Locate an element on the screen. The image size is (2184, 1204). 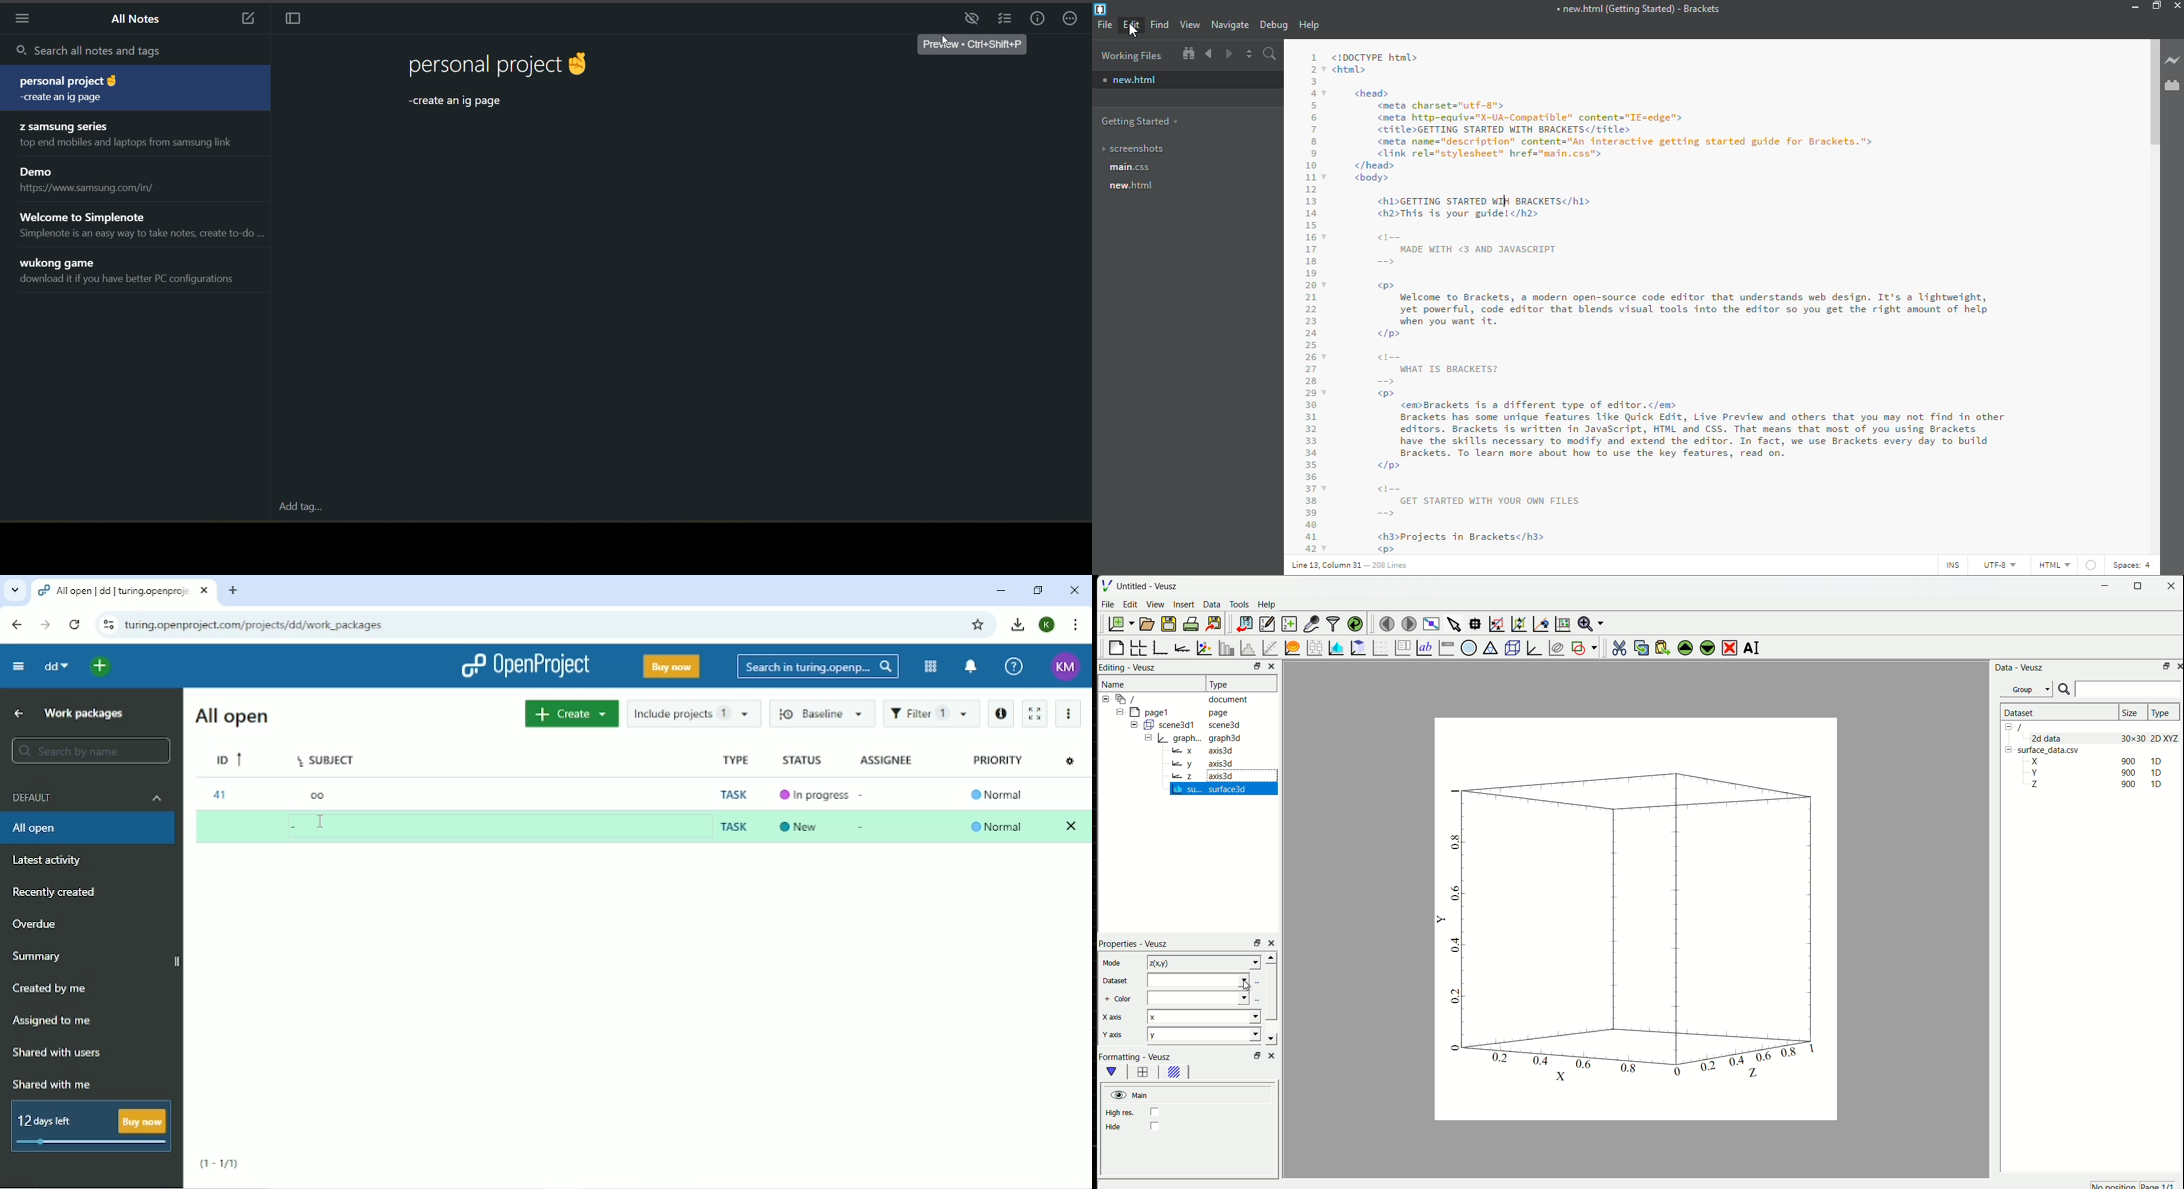
line 13, column 31- 208 lines is located at coordinates (1352, 568).